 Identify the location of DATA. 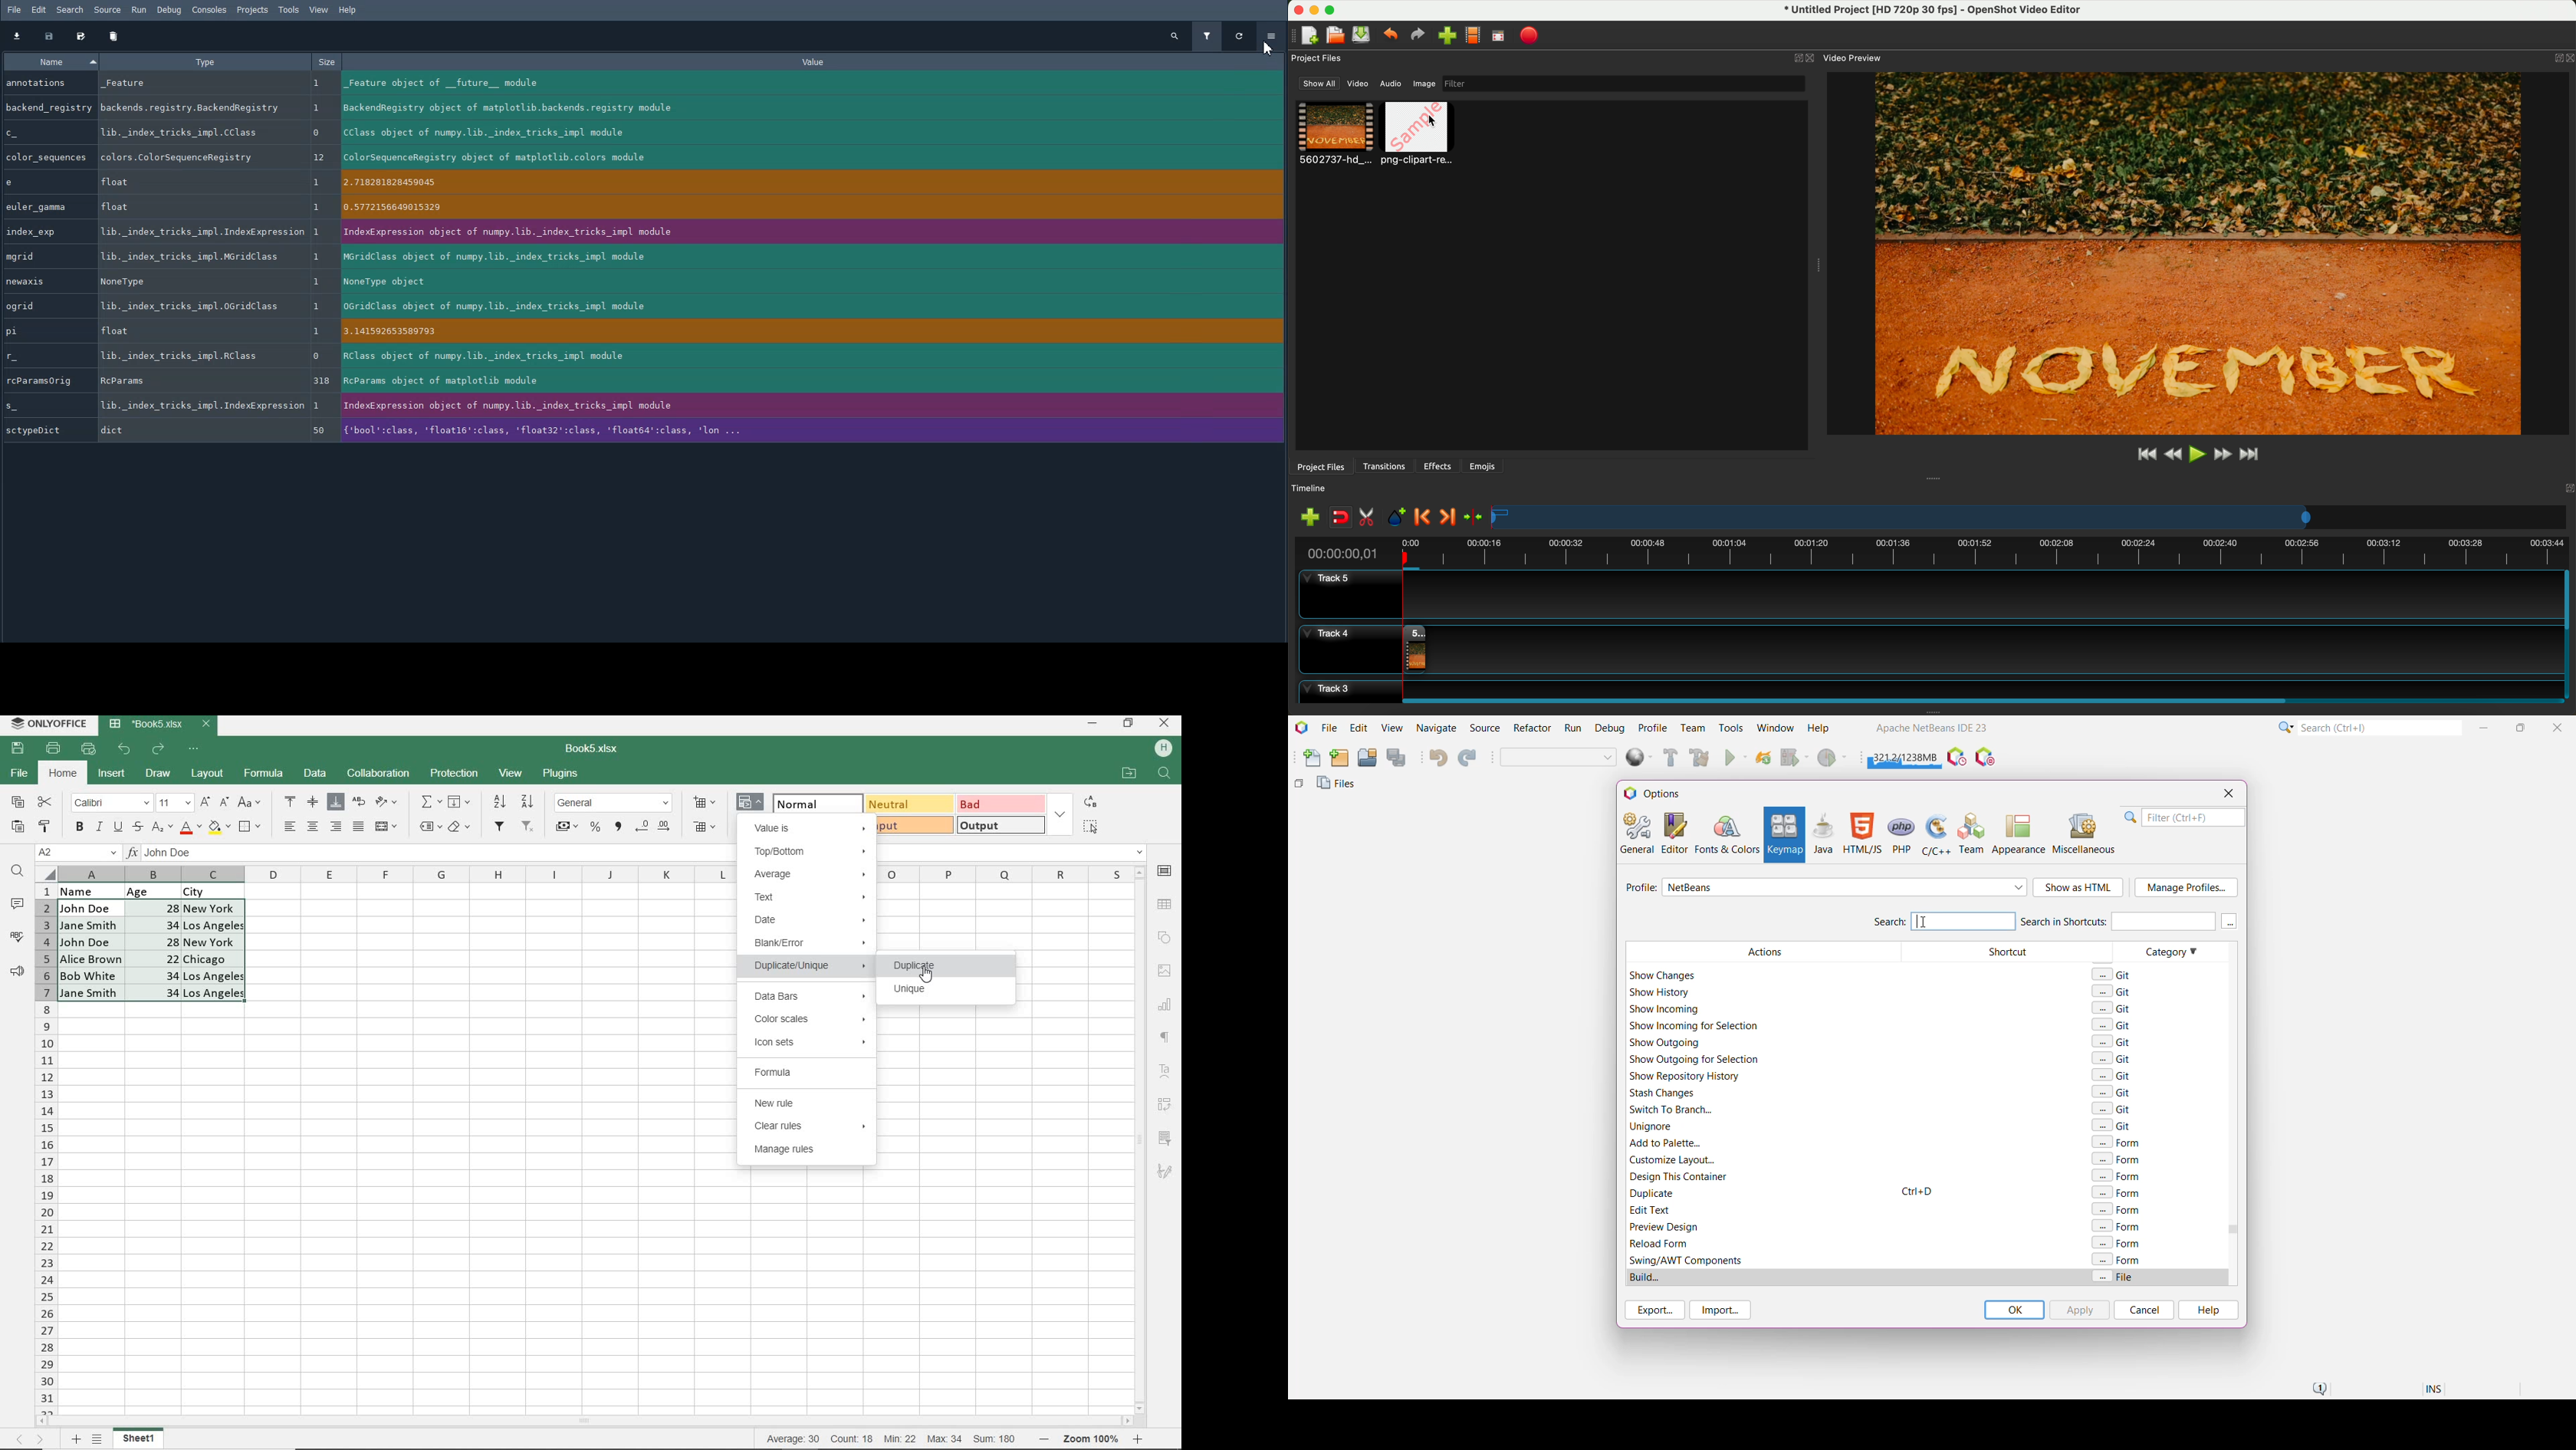
(163, 890).